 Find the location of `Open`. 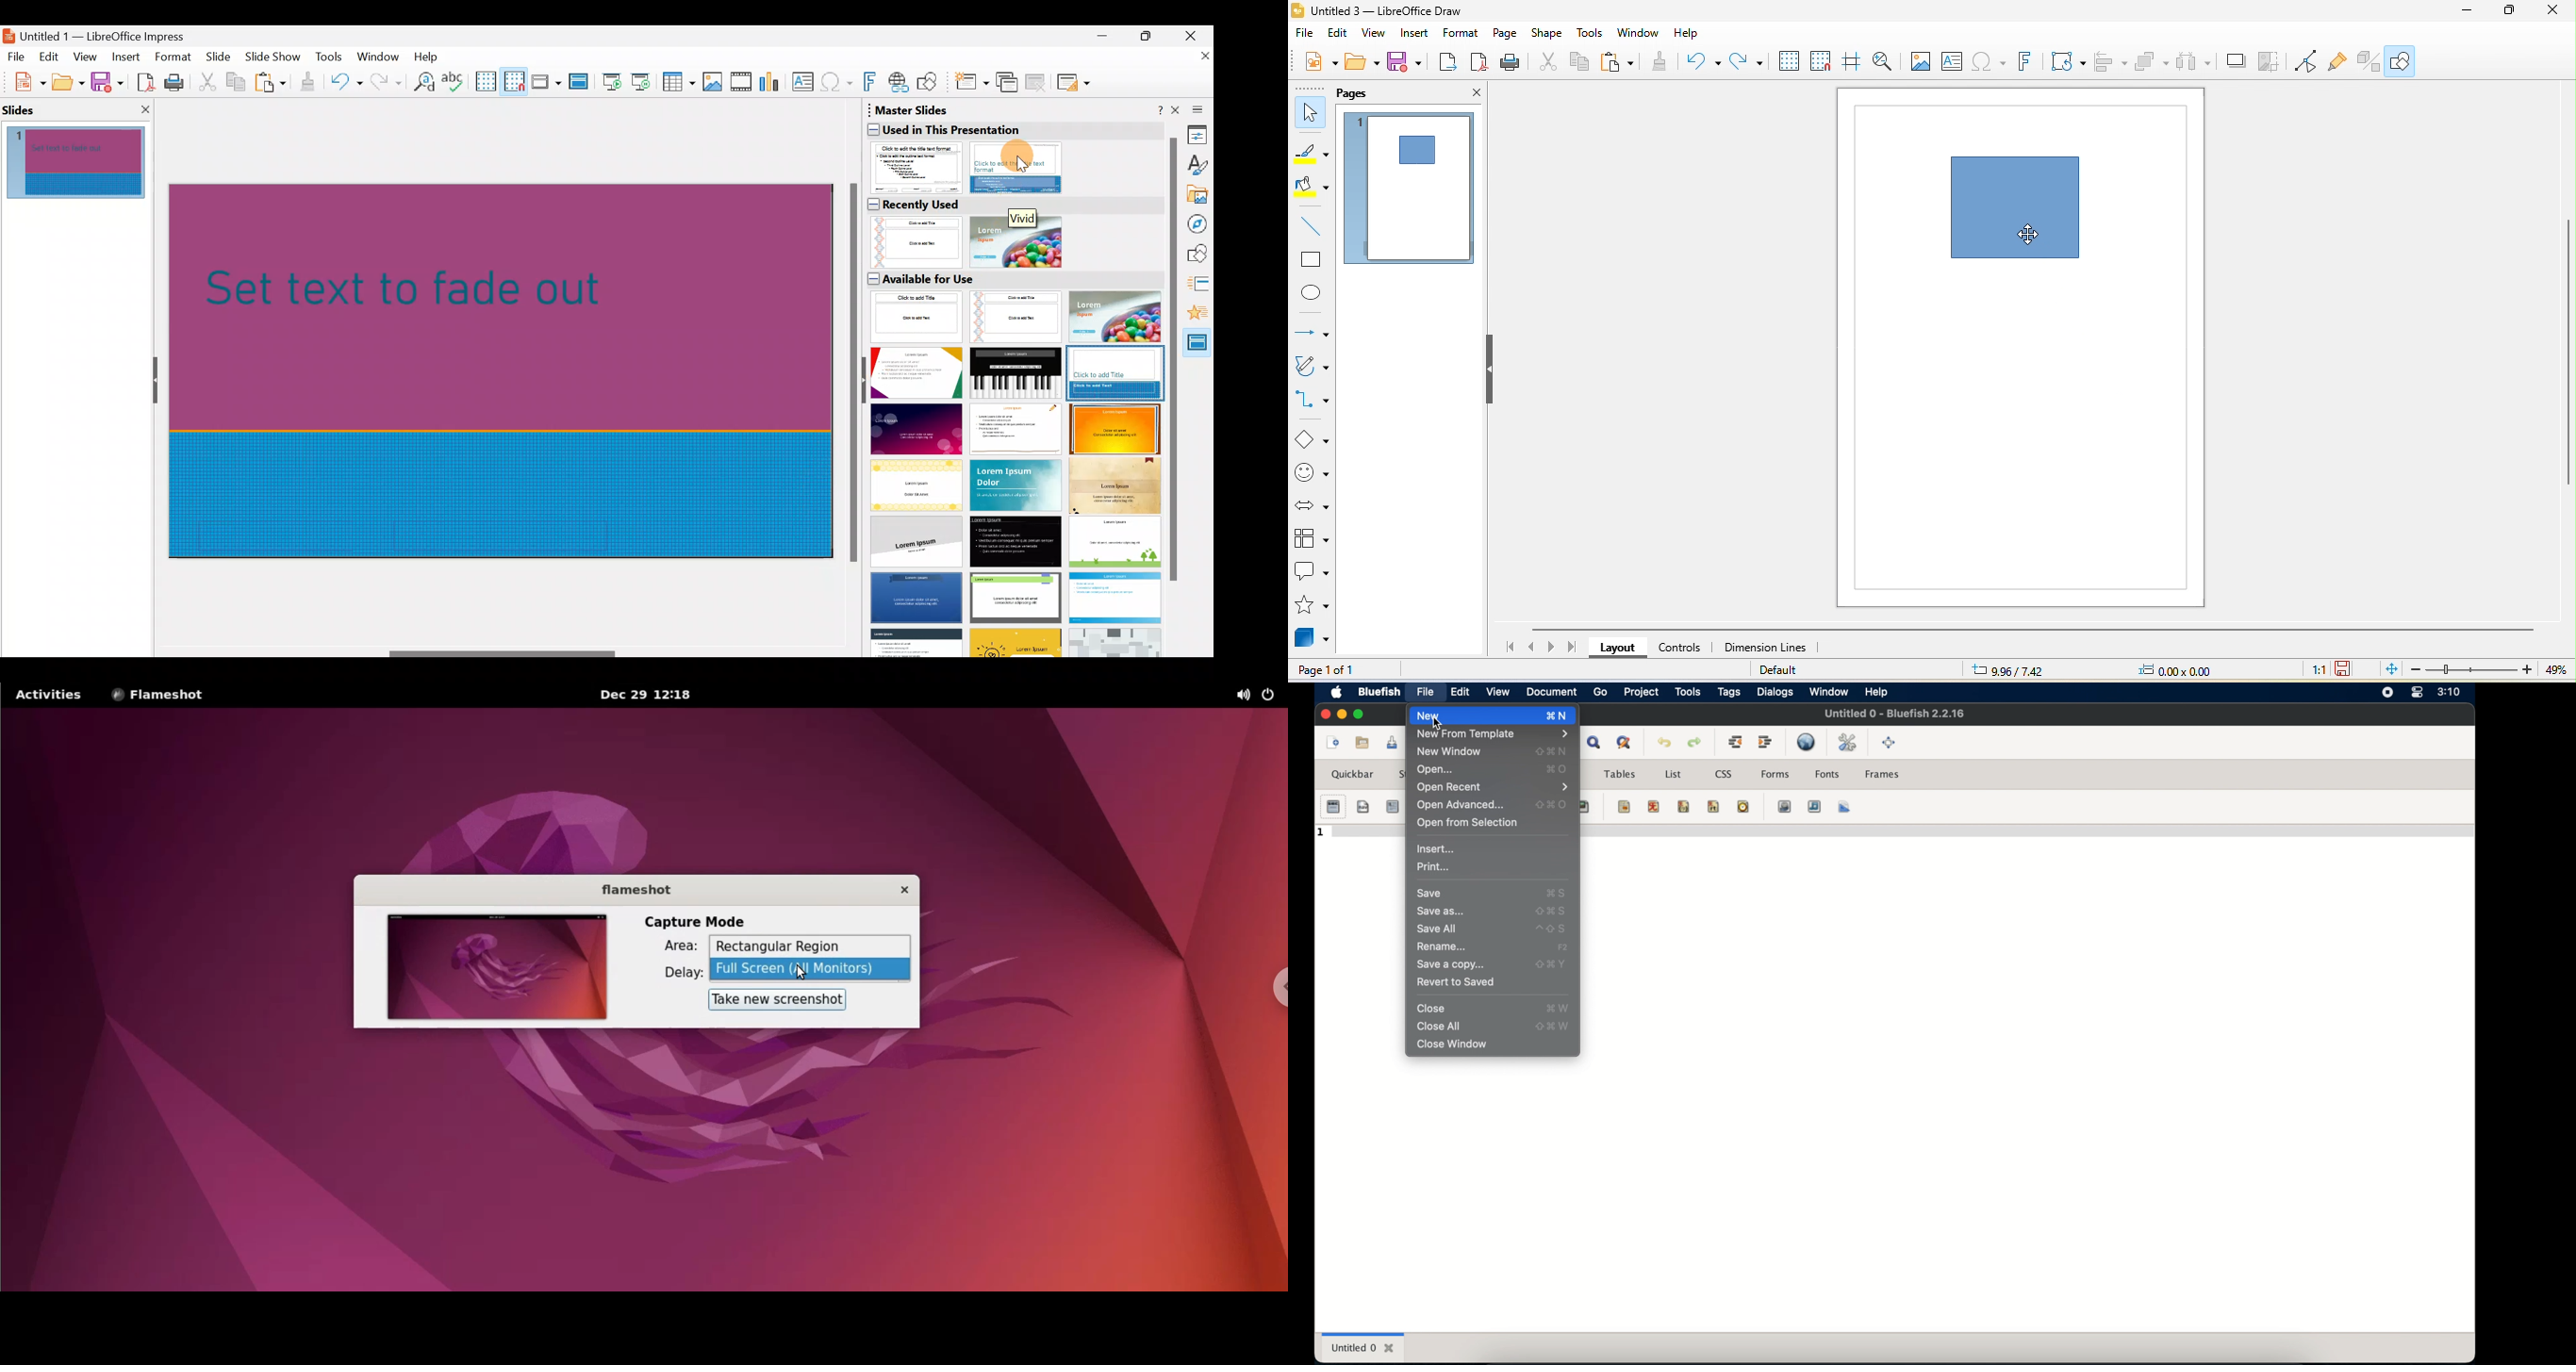

Open is located at coordinates (68, 82).